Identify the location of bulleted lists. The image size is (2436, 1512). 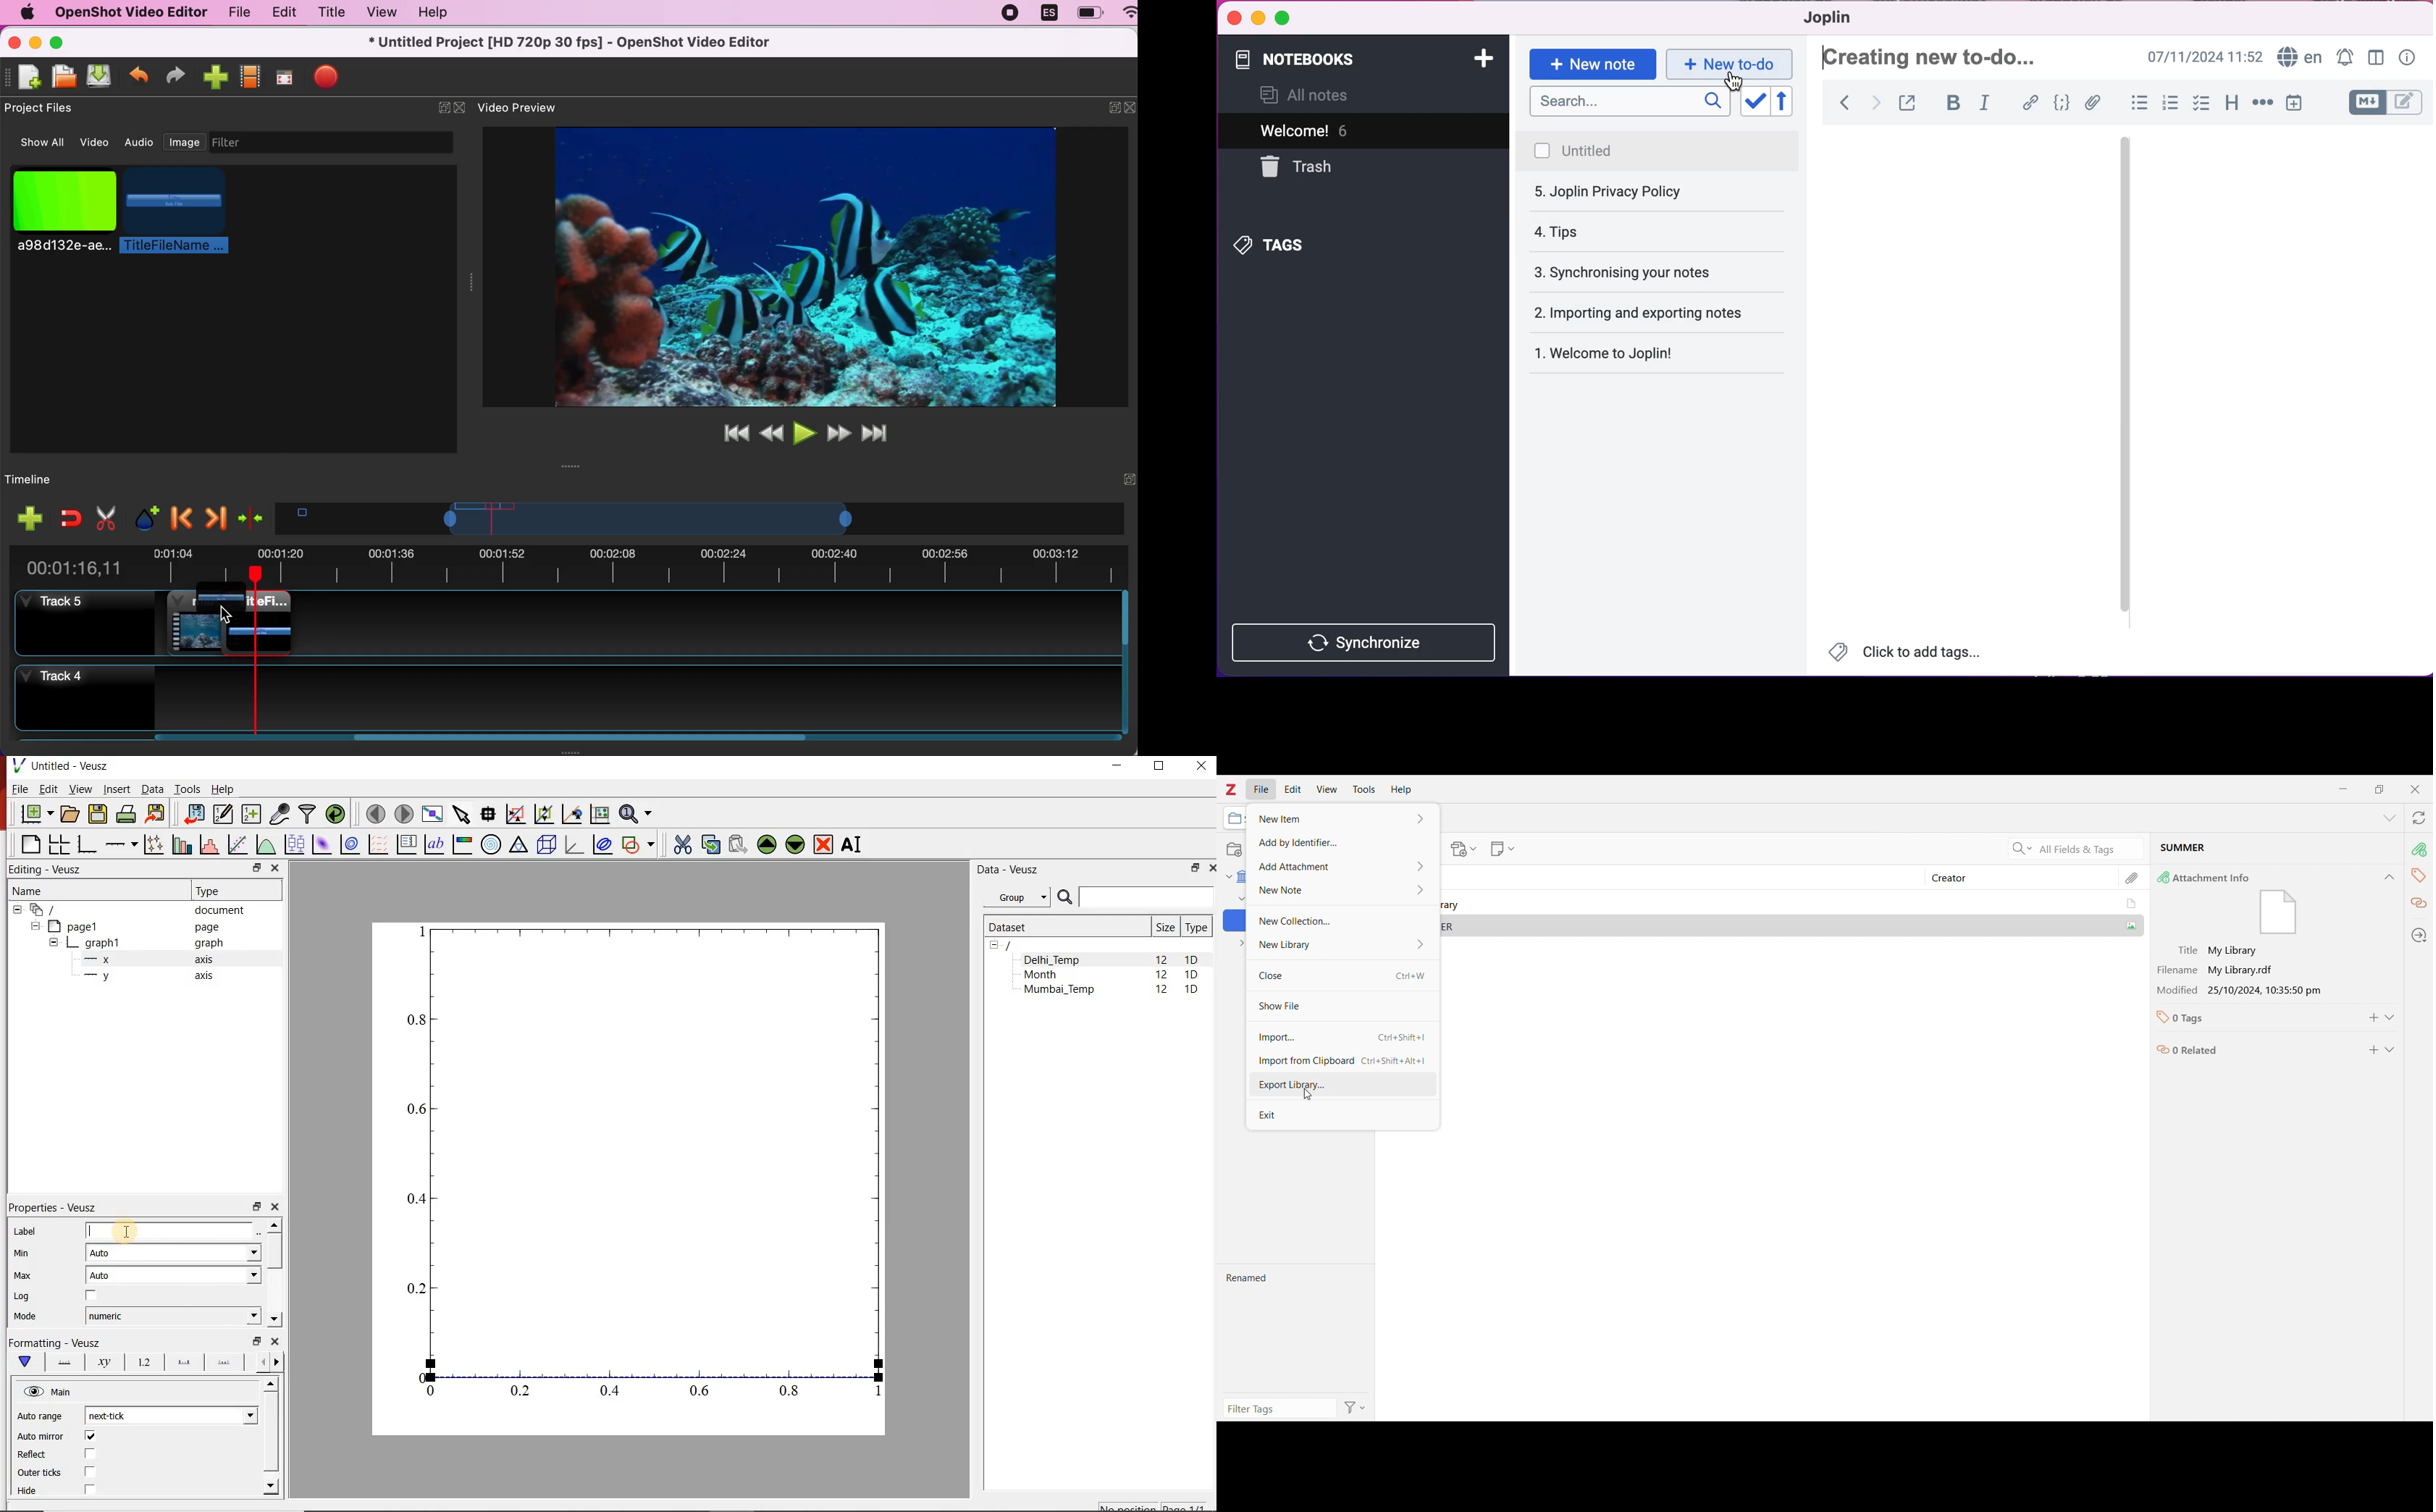
(2137, 106).